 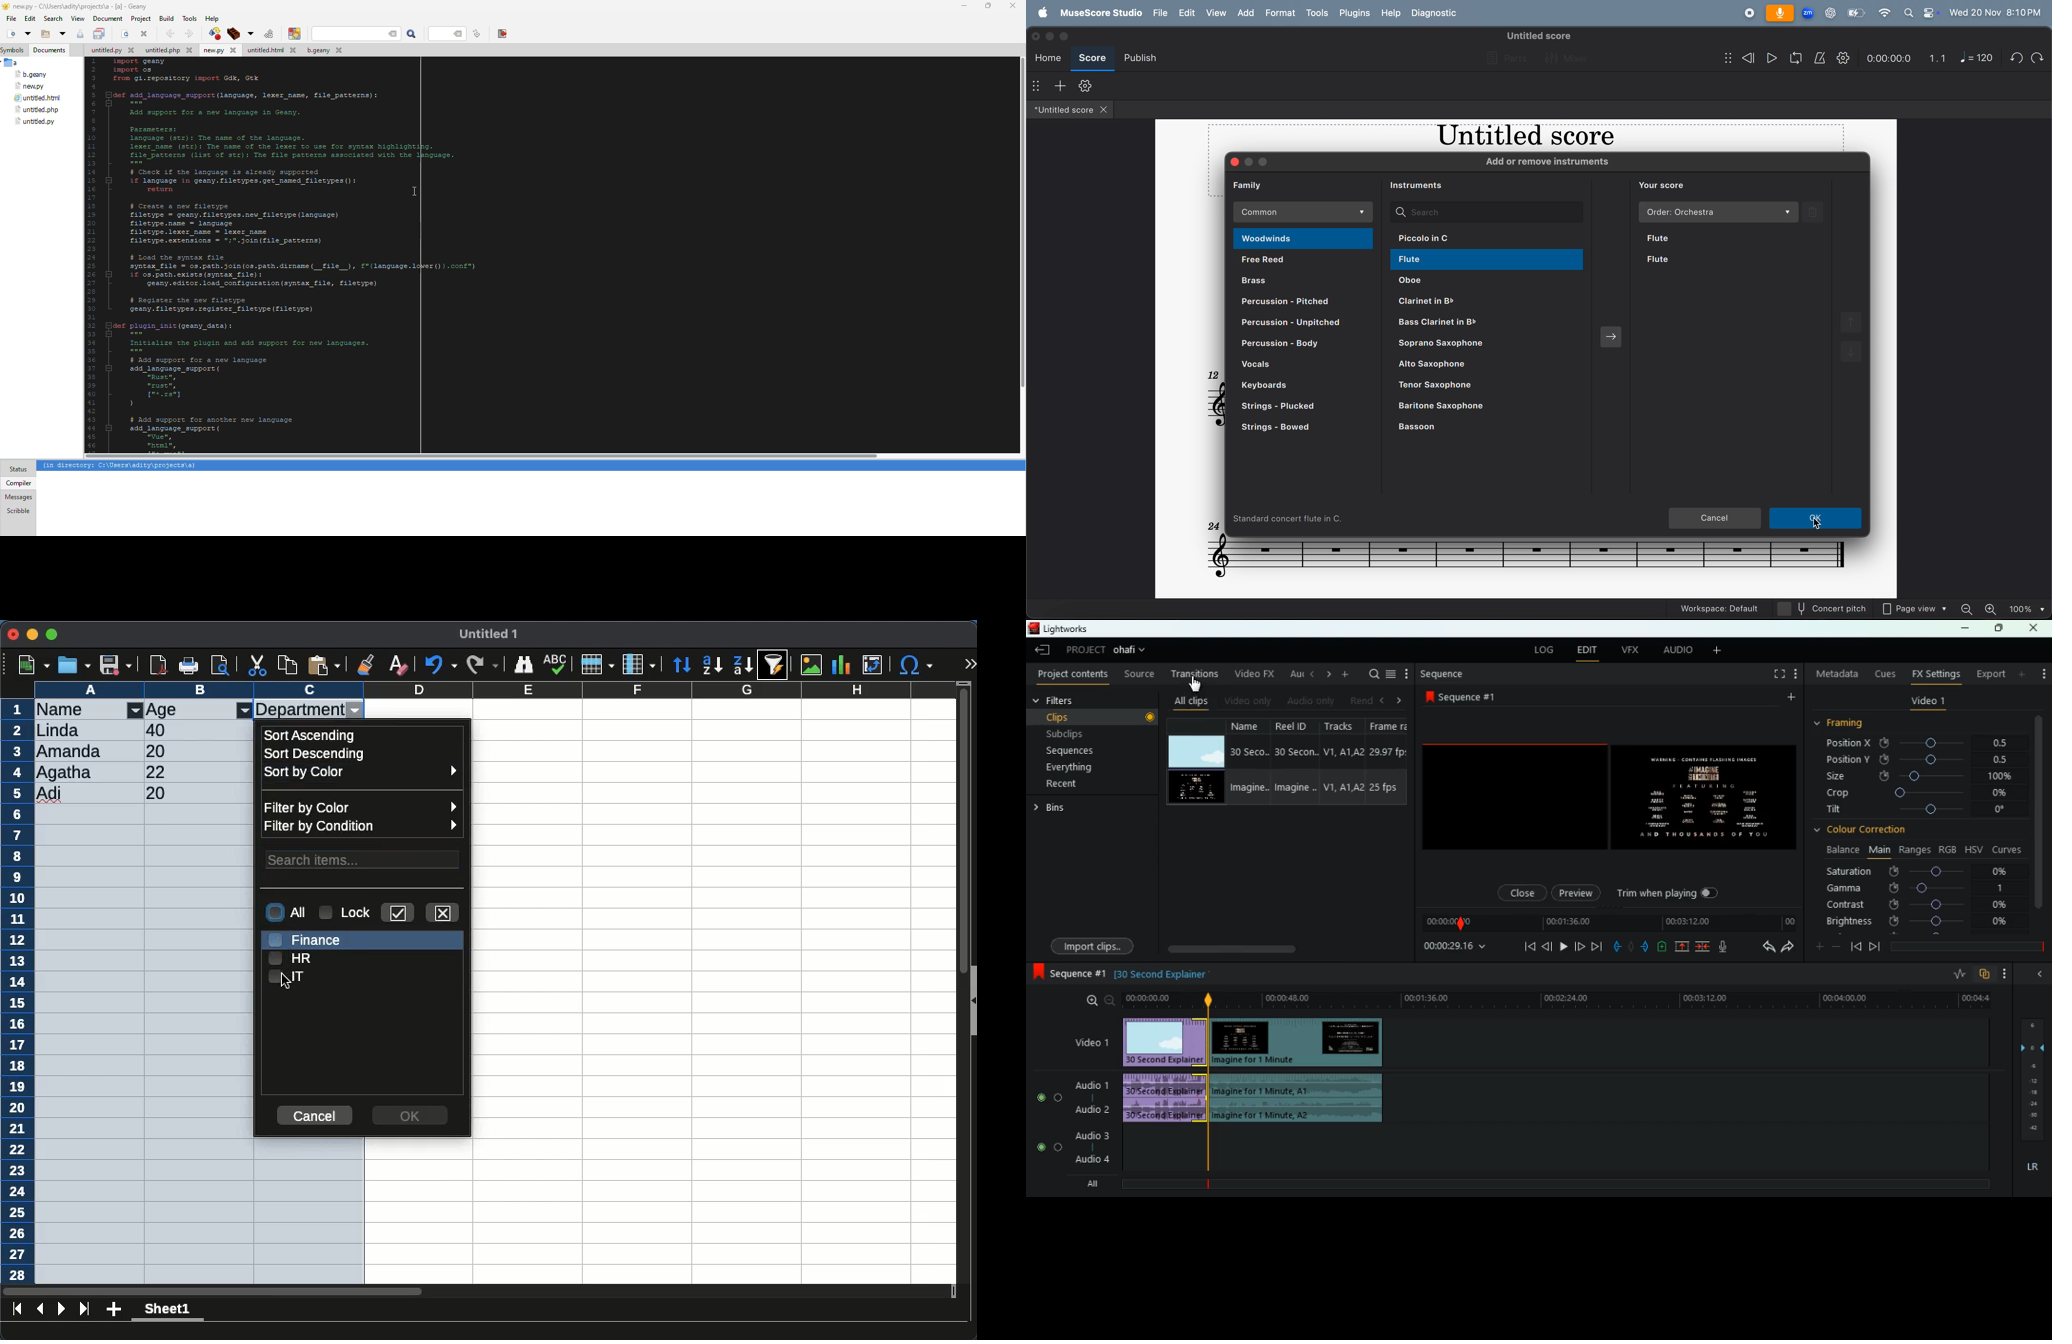 I want to click on maximize, so click(x=2000, y=628).